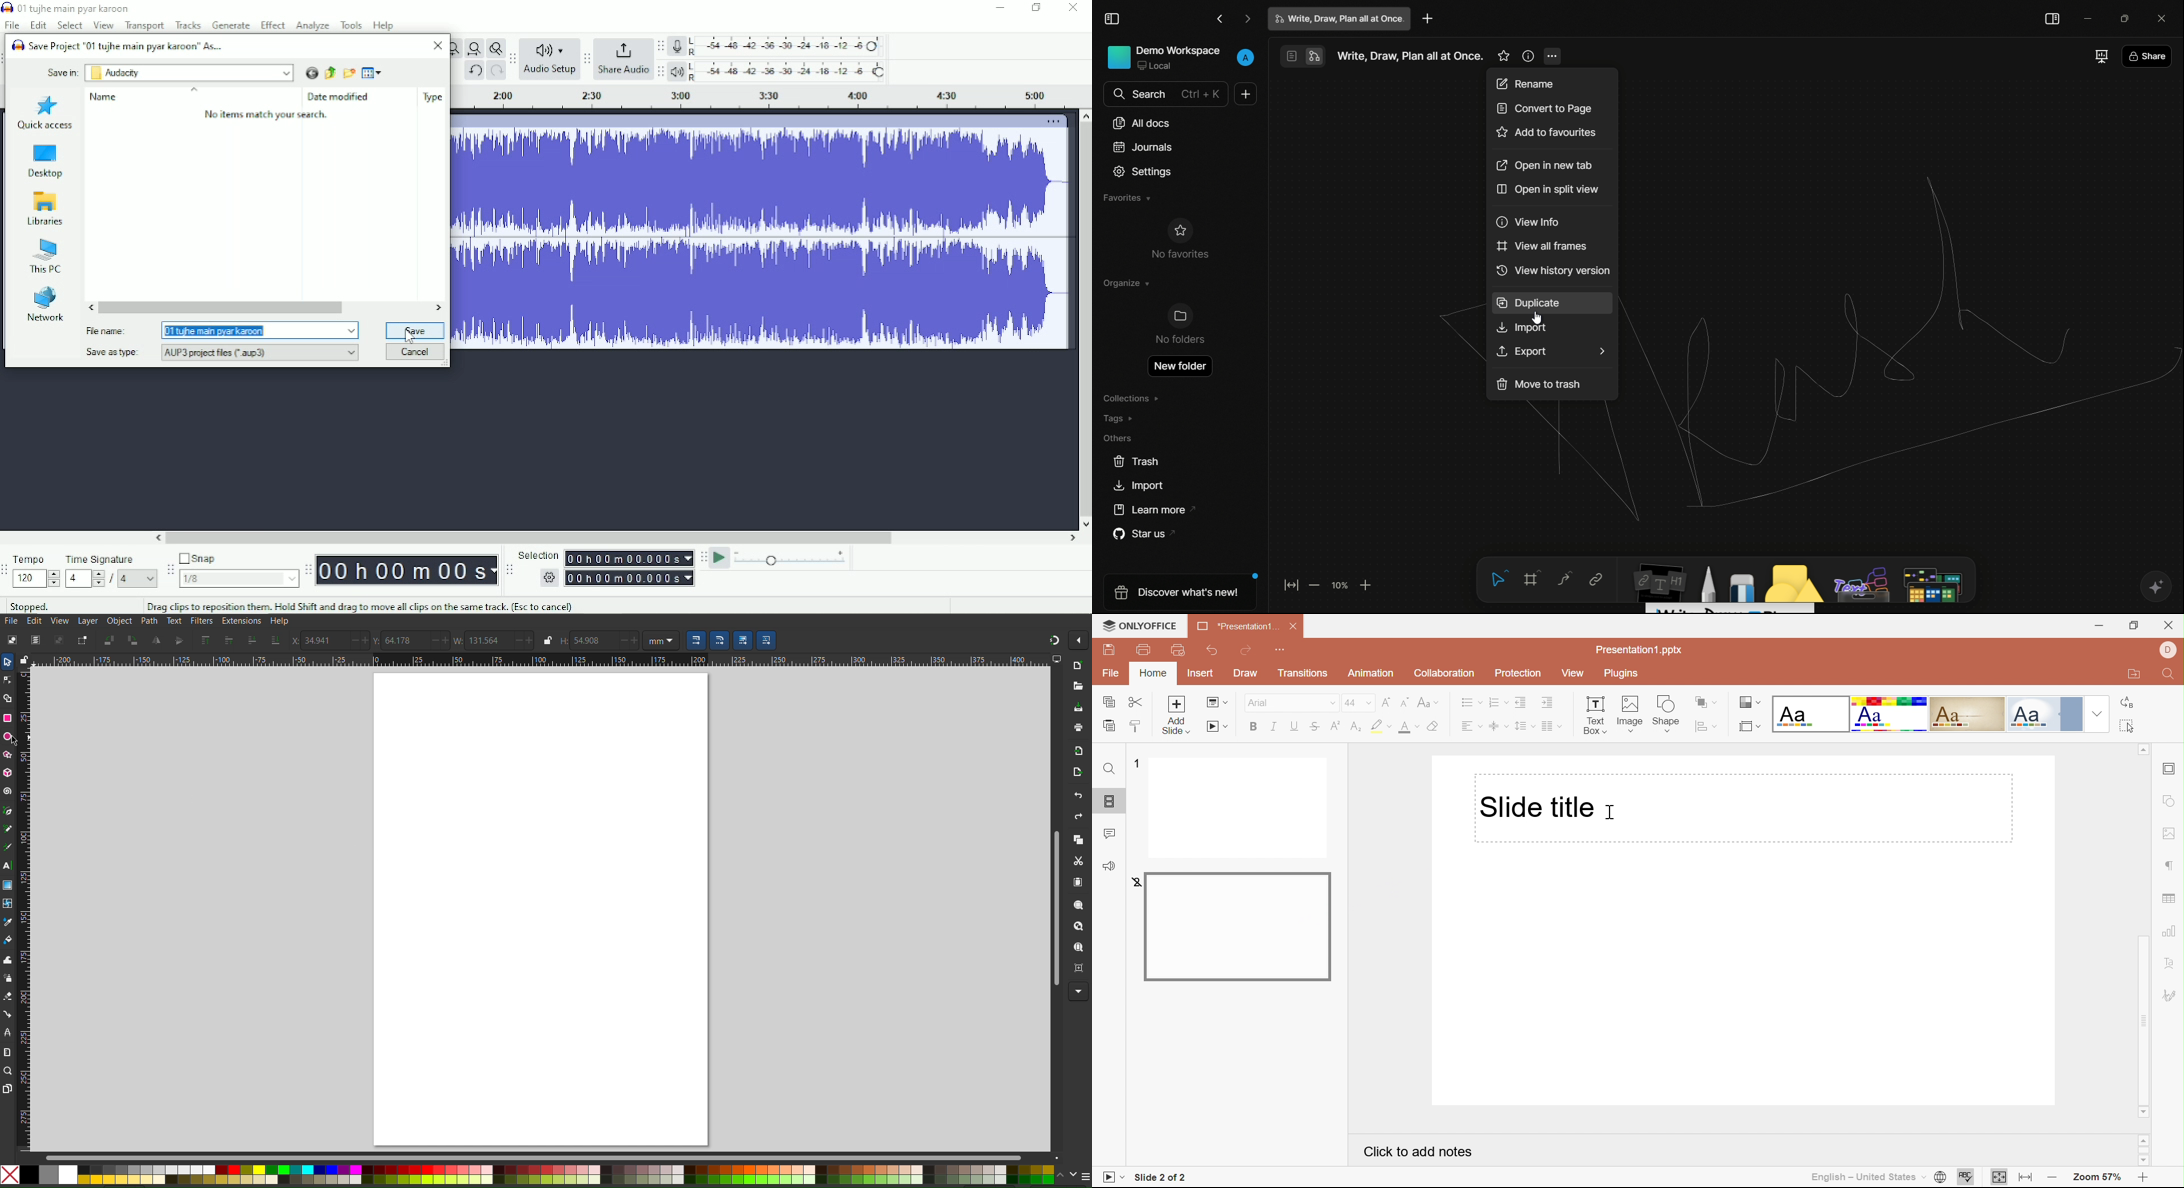  I want to click on Effect, so click(273, 25).